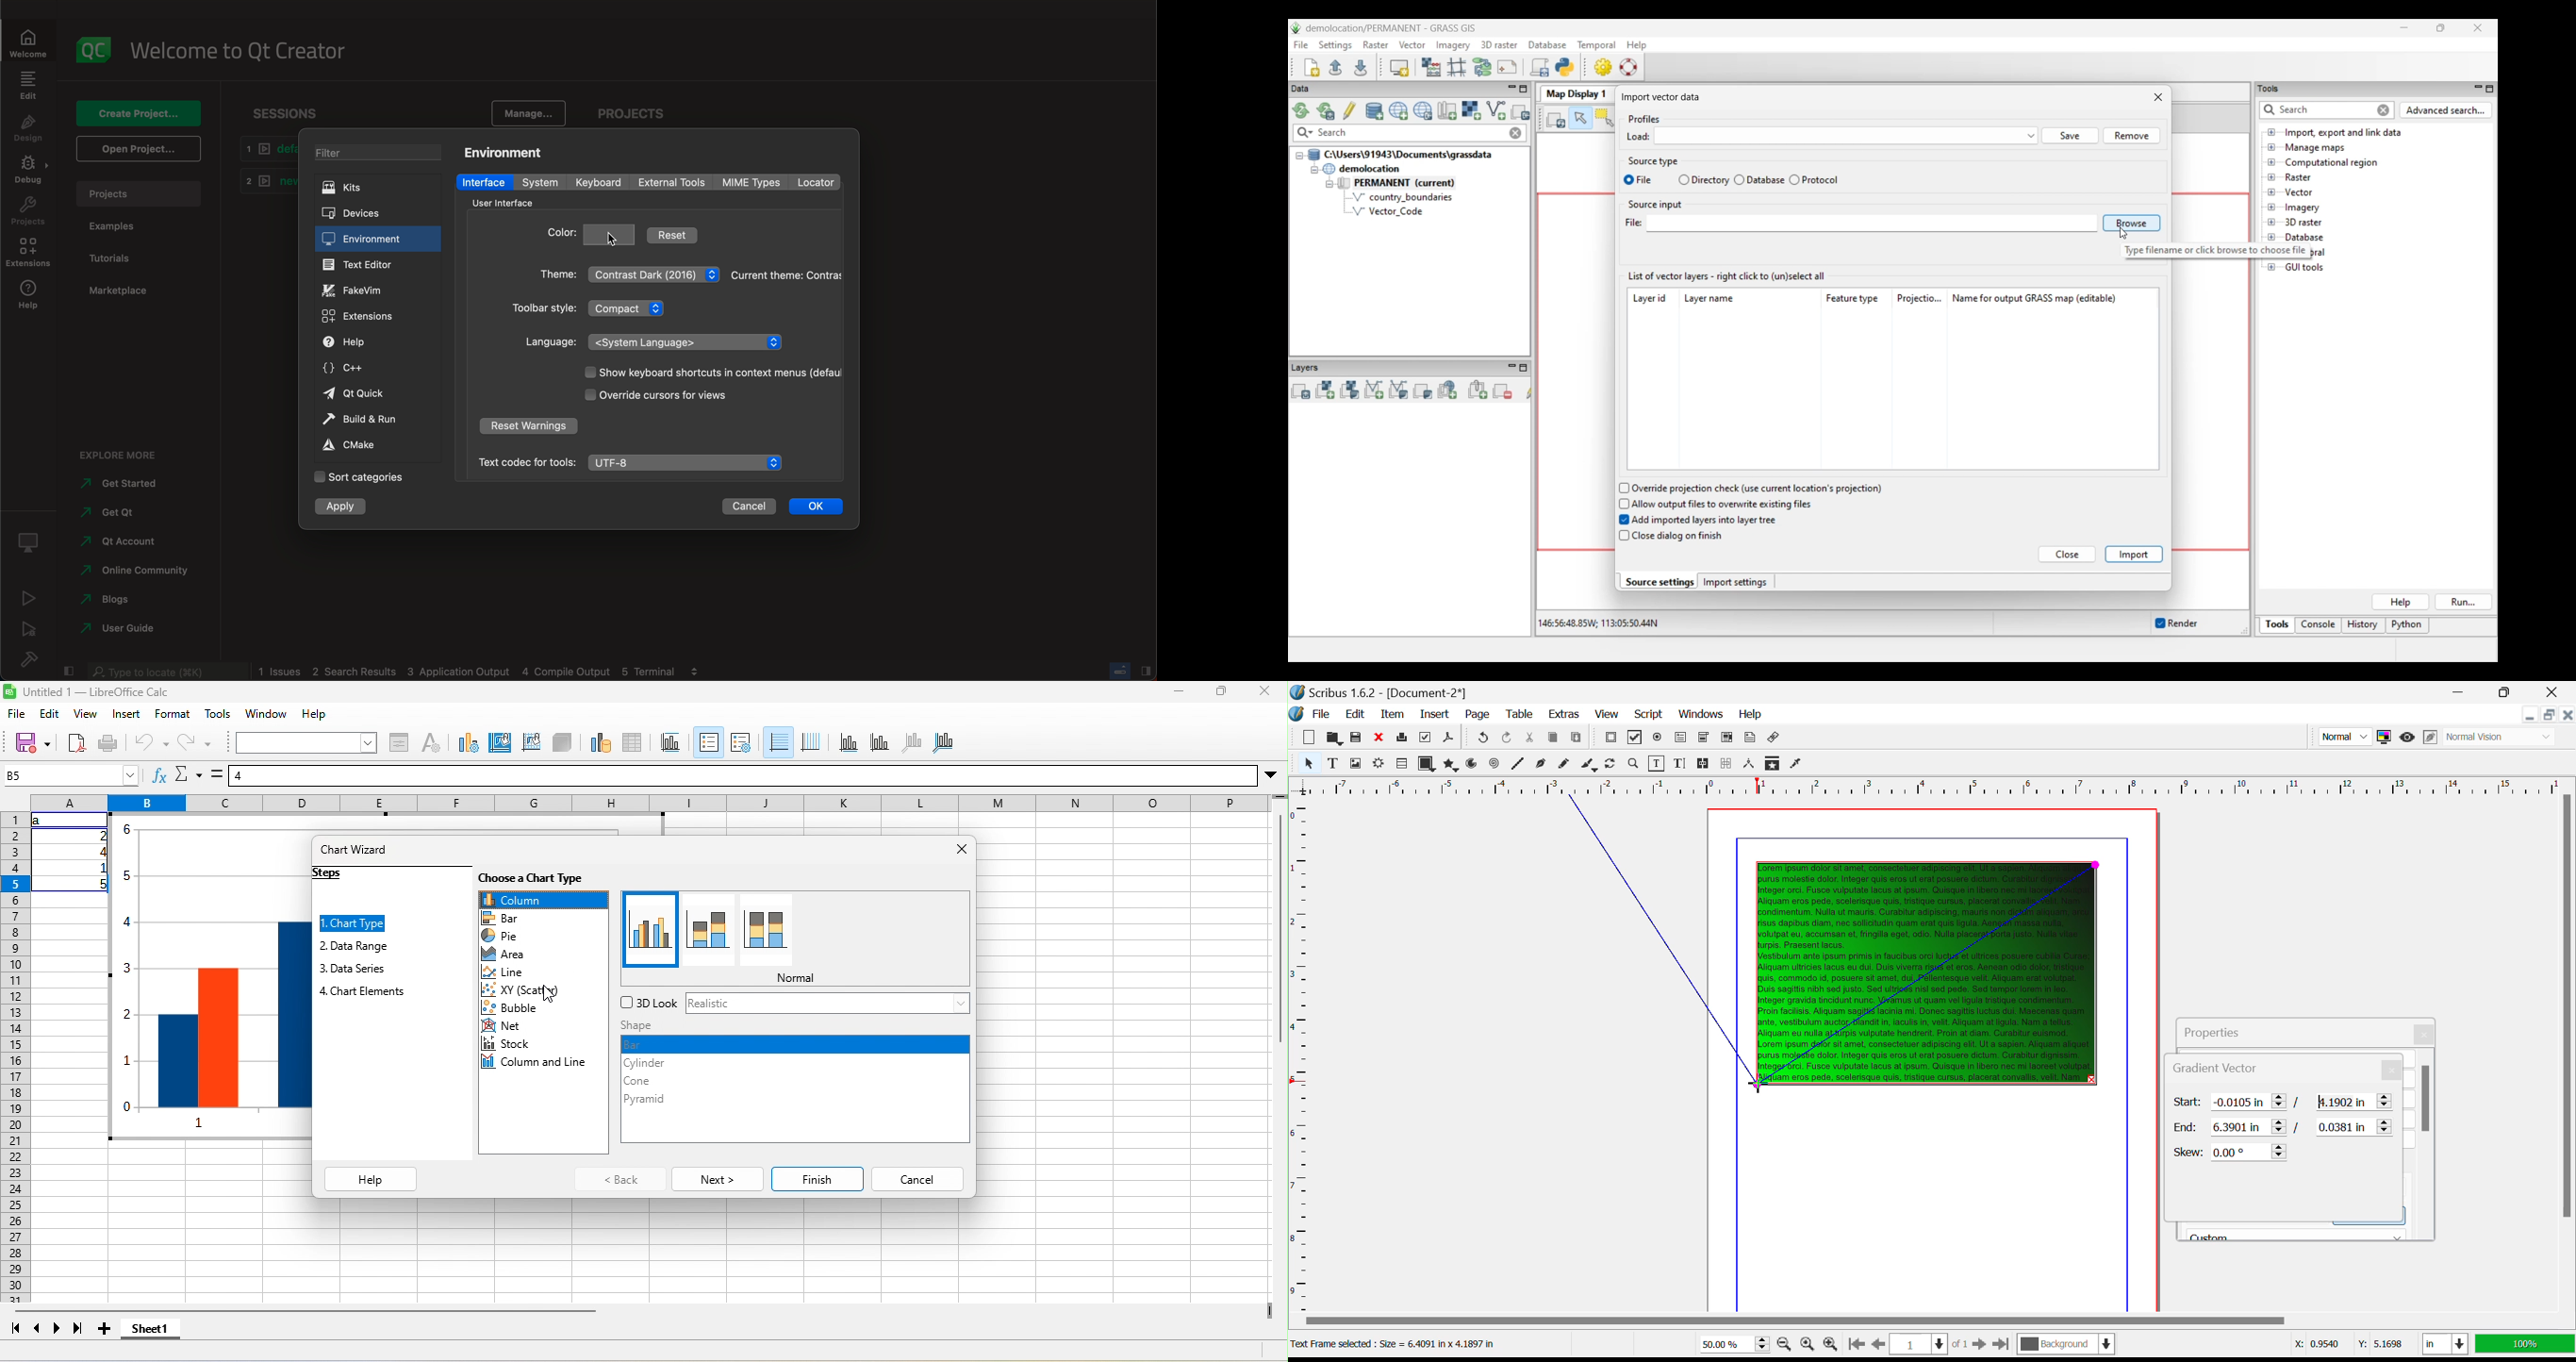 Image resolution: width=2576 pixels, height=1372 pixels. Describe the element at coordinates (2284, 1102) in the screenshot. I see `Gradient Vector Start` at that location.